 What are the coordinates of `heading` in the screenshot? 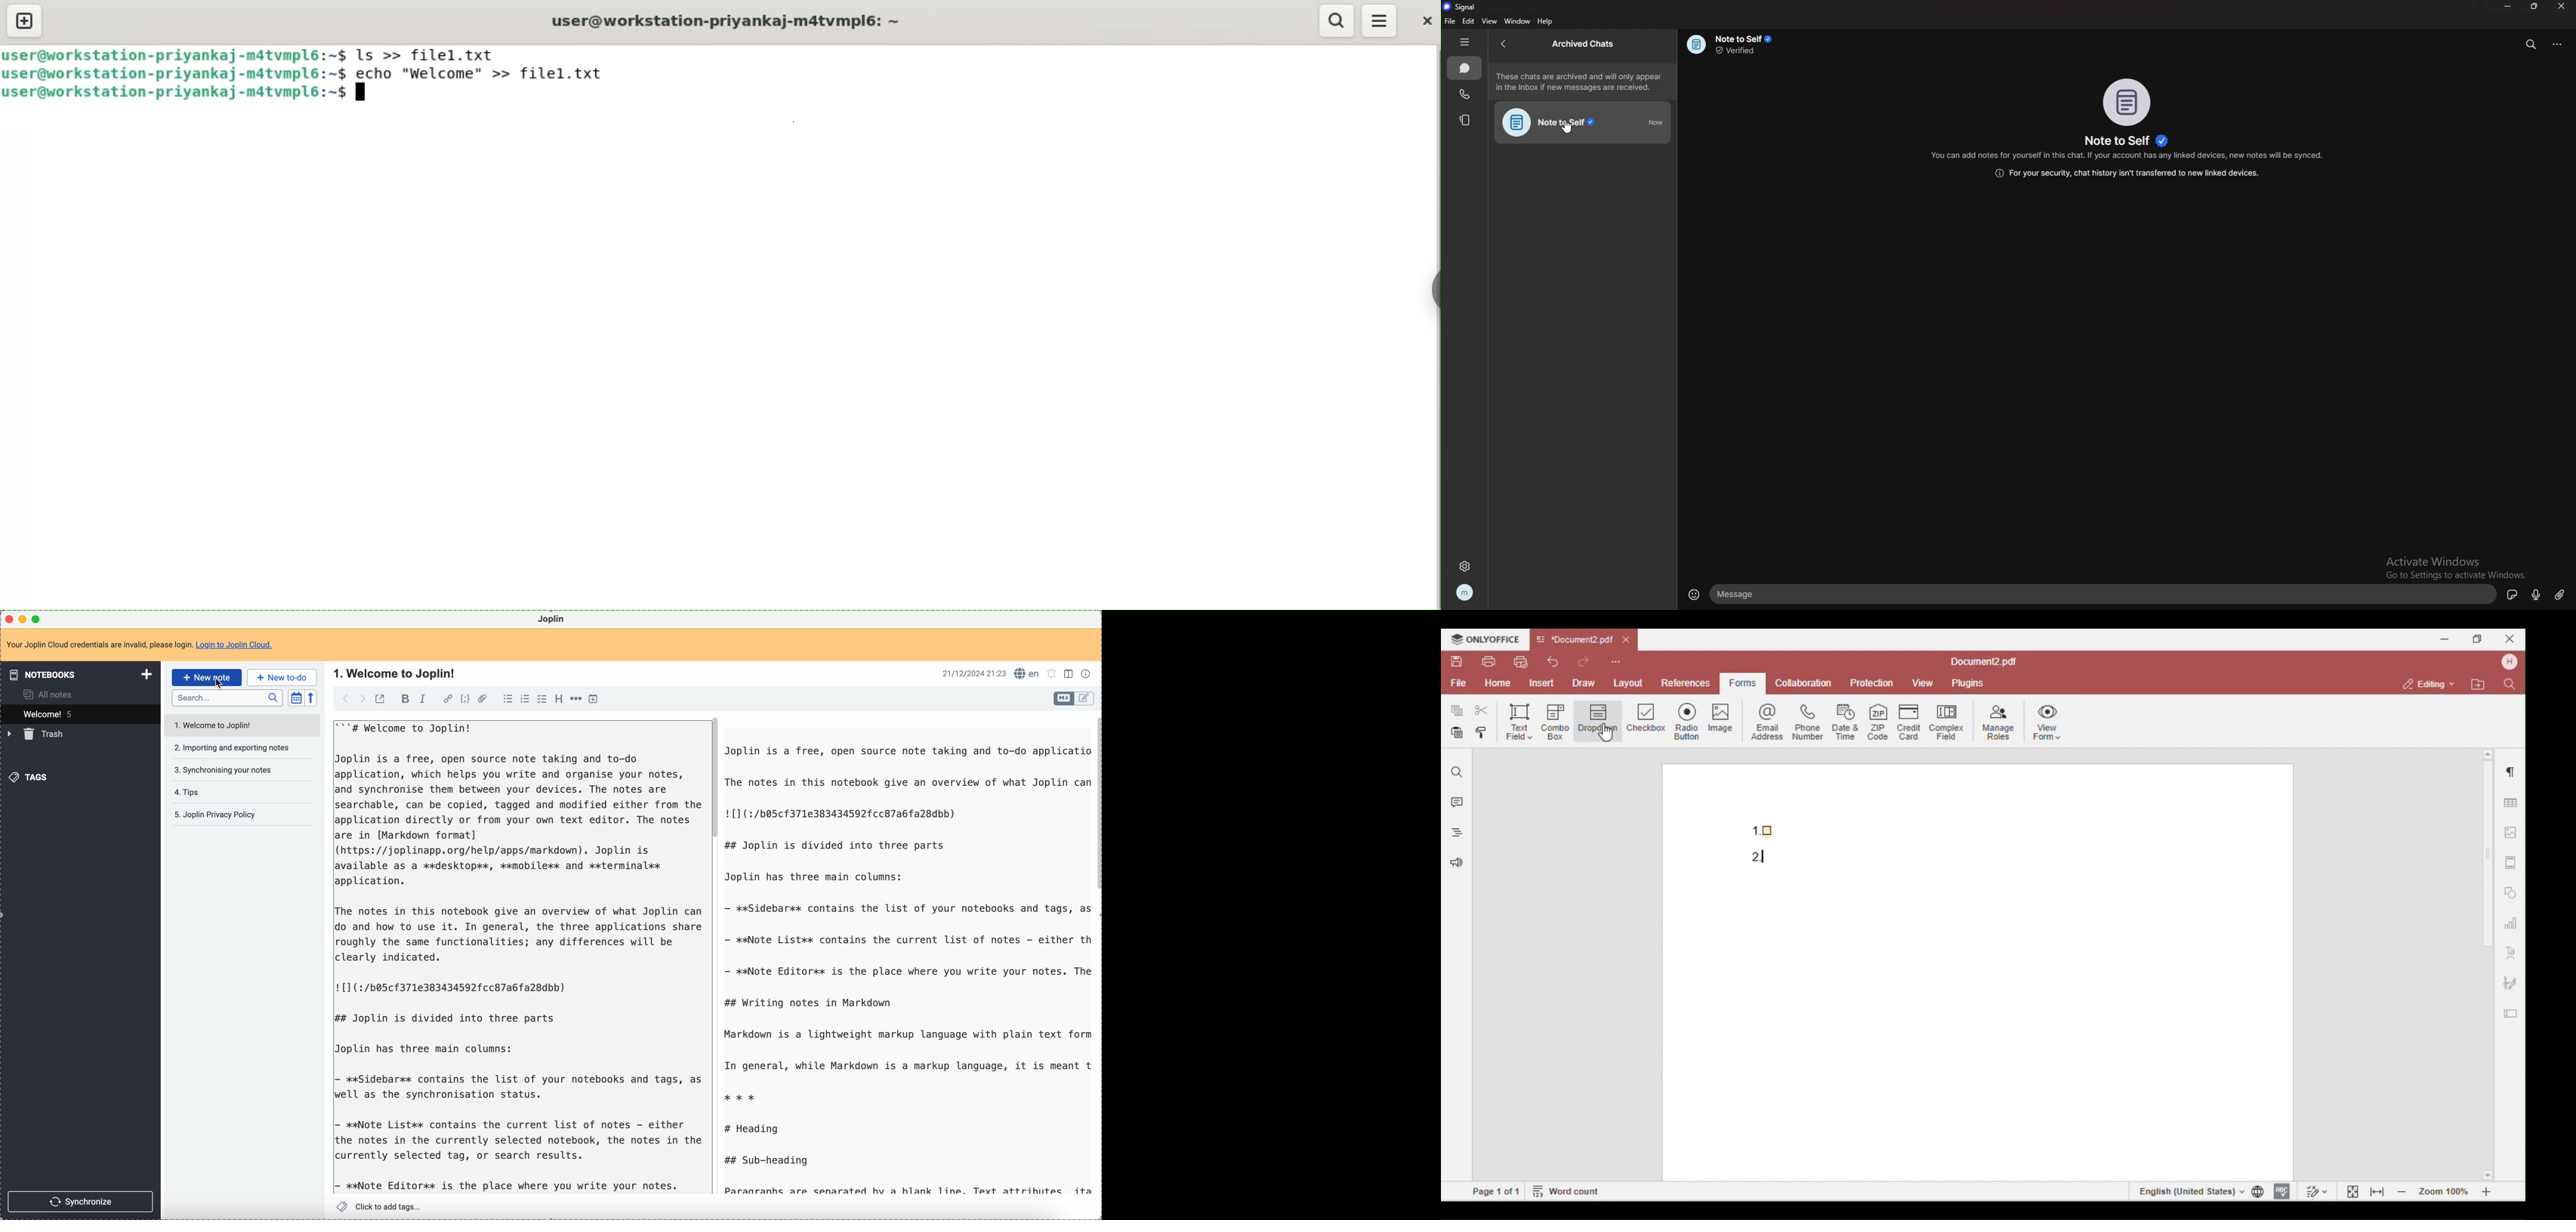 It's located at (559, 698).